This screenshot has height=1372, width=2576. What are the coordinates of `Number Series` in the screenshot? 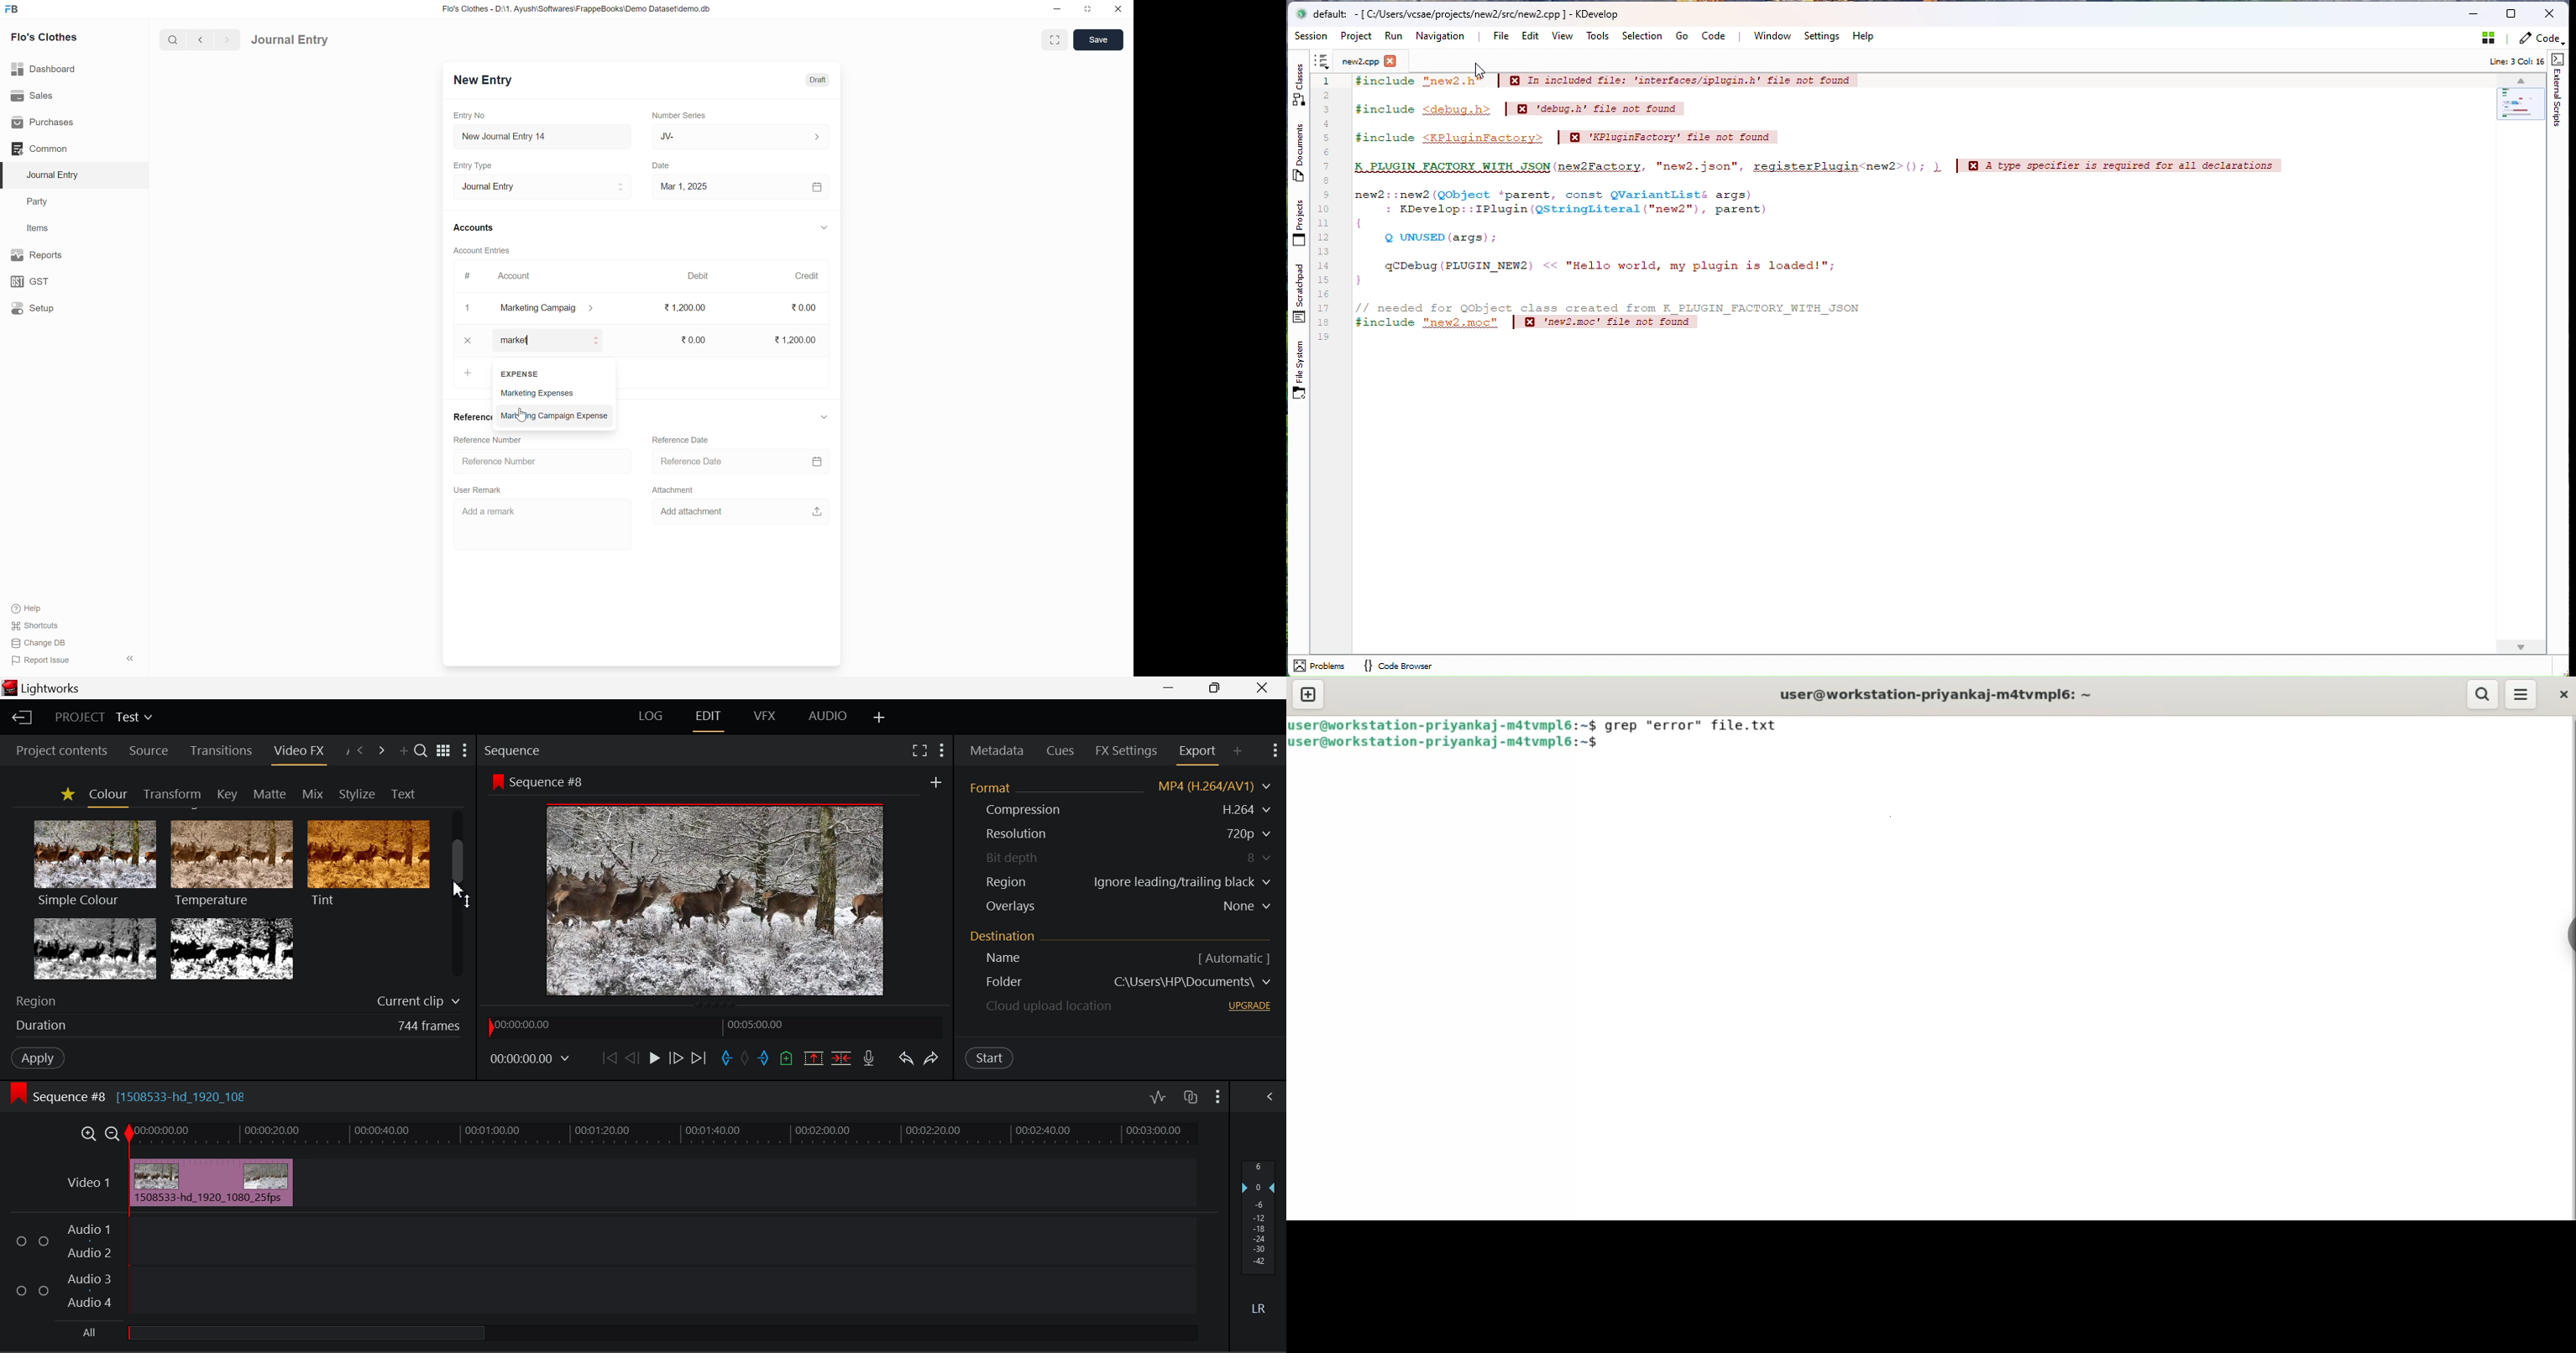 It's located at (679, 115).